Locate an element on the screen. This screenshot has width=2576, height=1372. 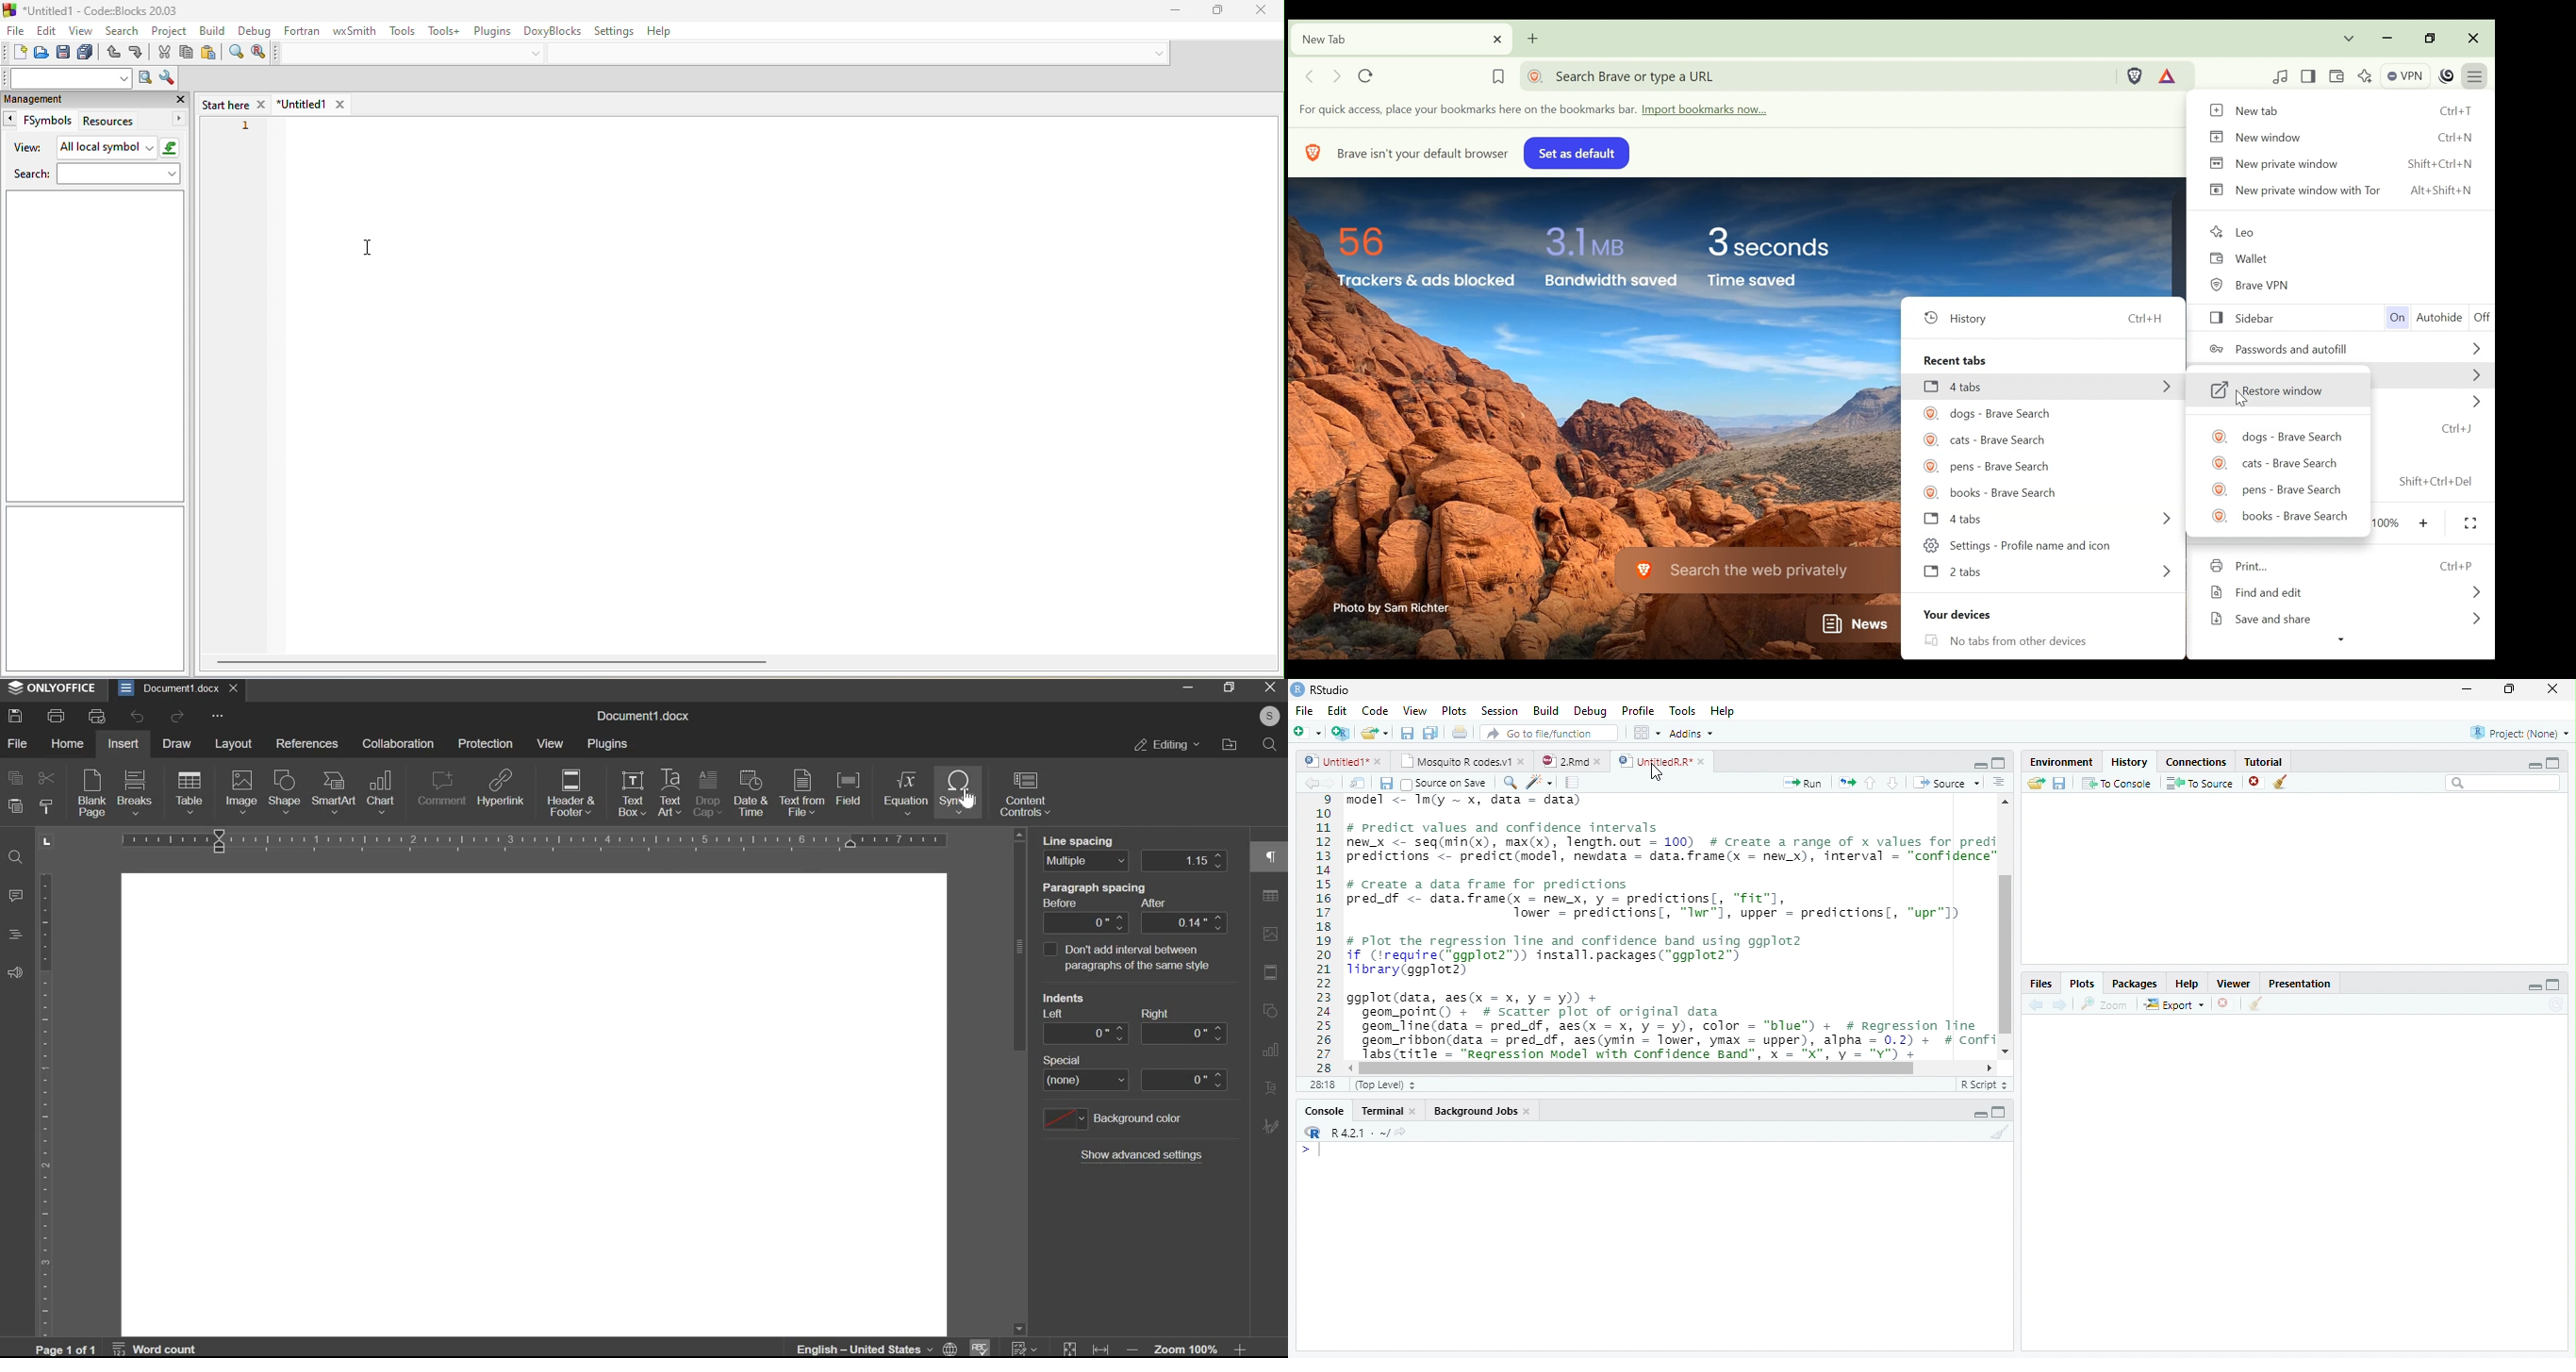
copy style is located at coordinates (46, 804).